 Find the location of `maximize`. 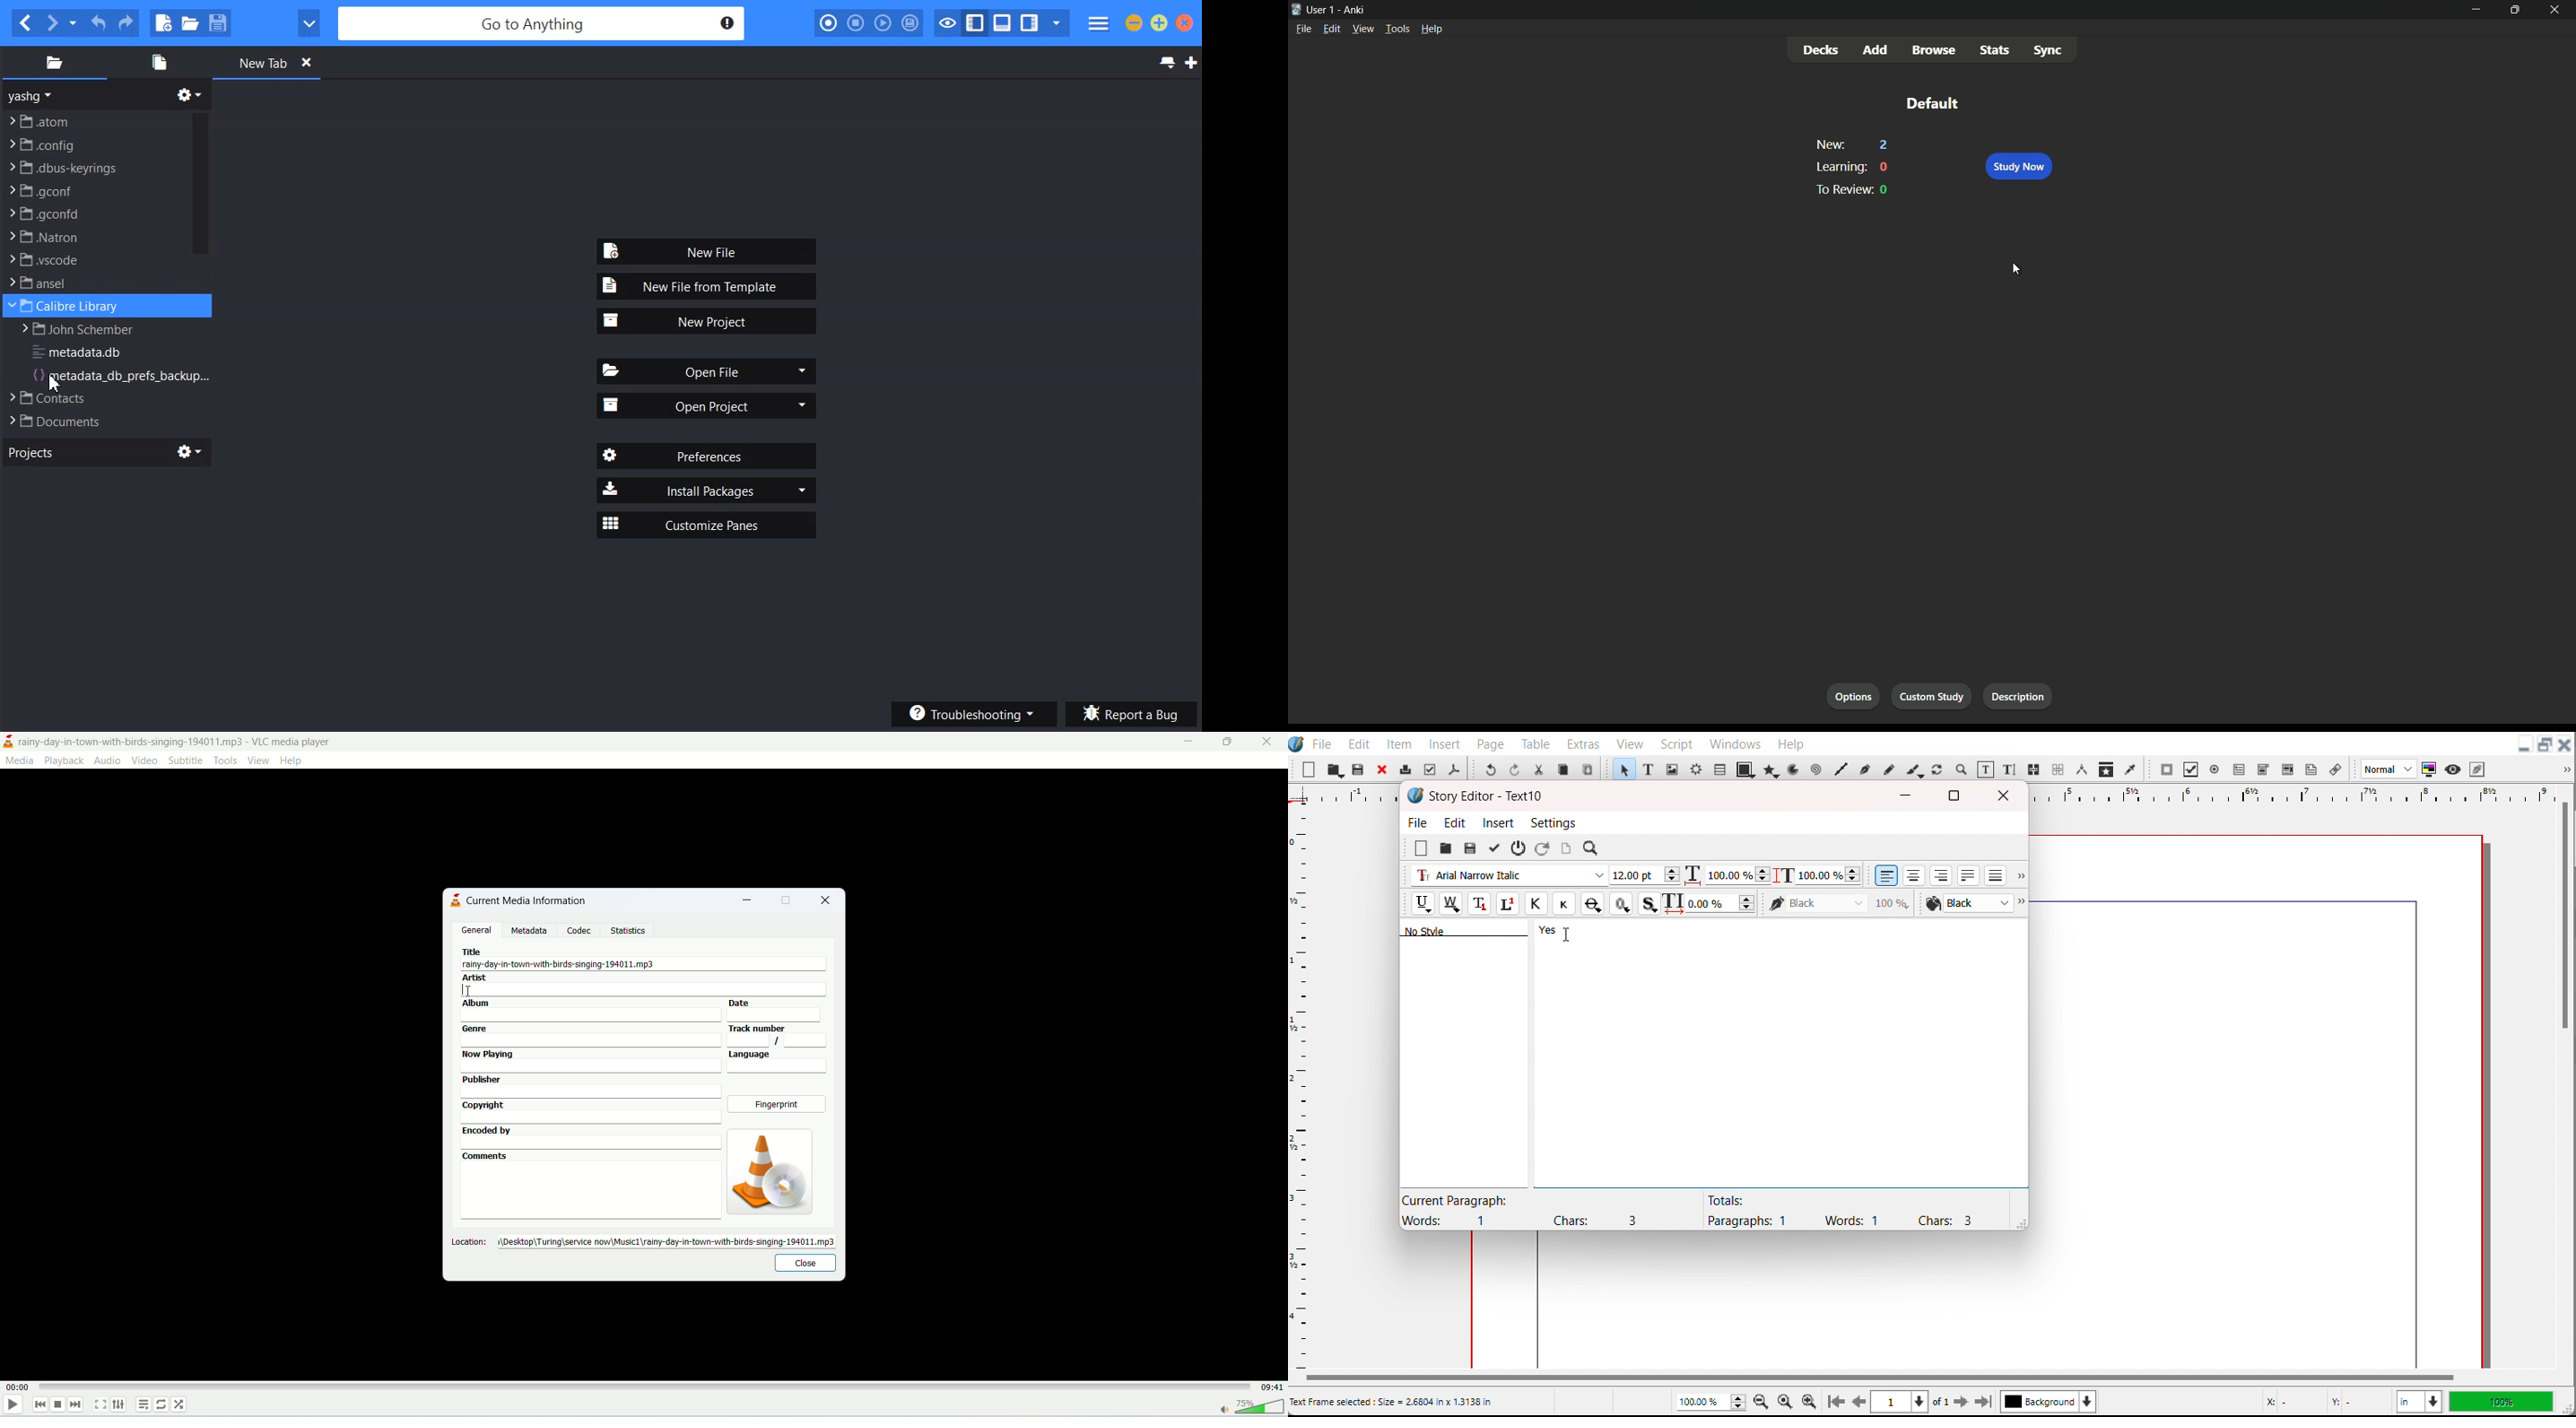

maximize is located at coordinates (2515, 10).